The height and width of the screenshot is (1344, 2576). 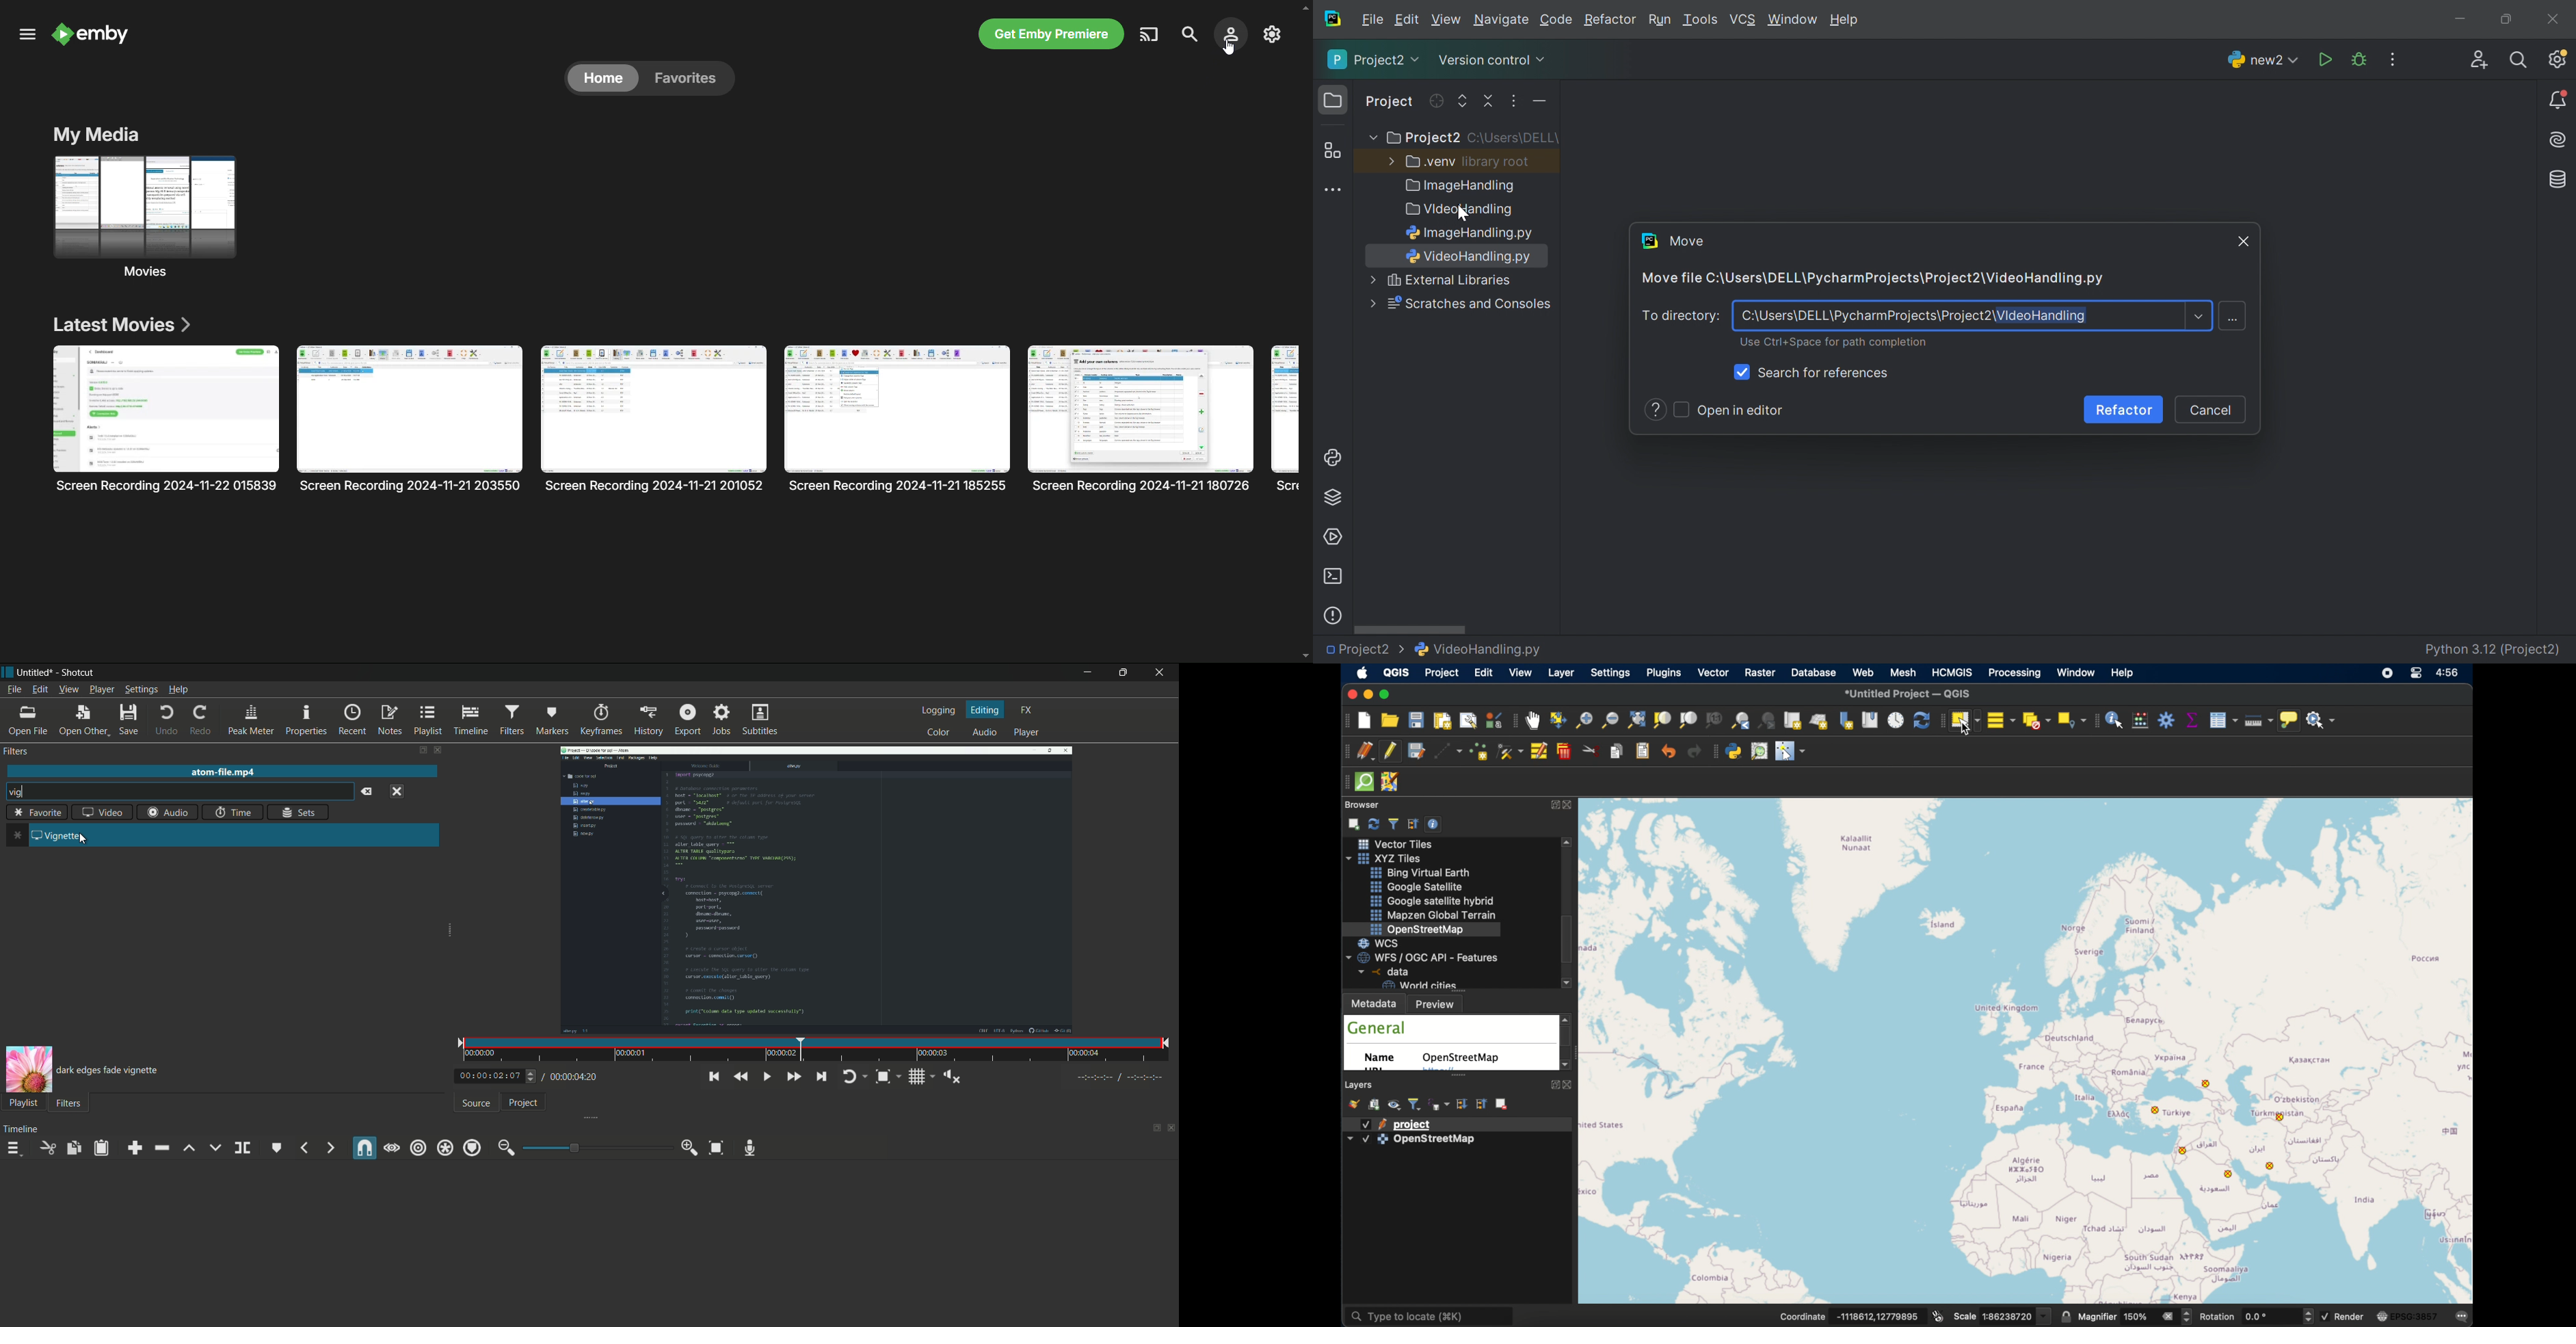 What do you see at coordinates (1540, 752) in the screenshot?
I see `modify attributes` at bounding box center [1540, 752].